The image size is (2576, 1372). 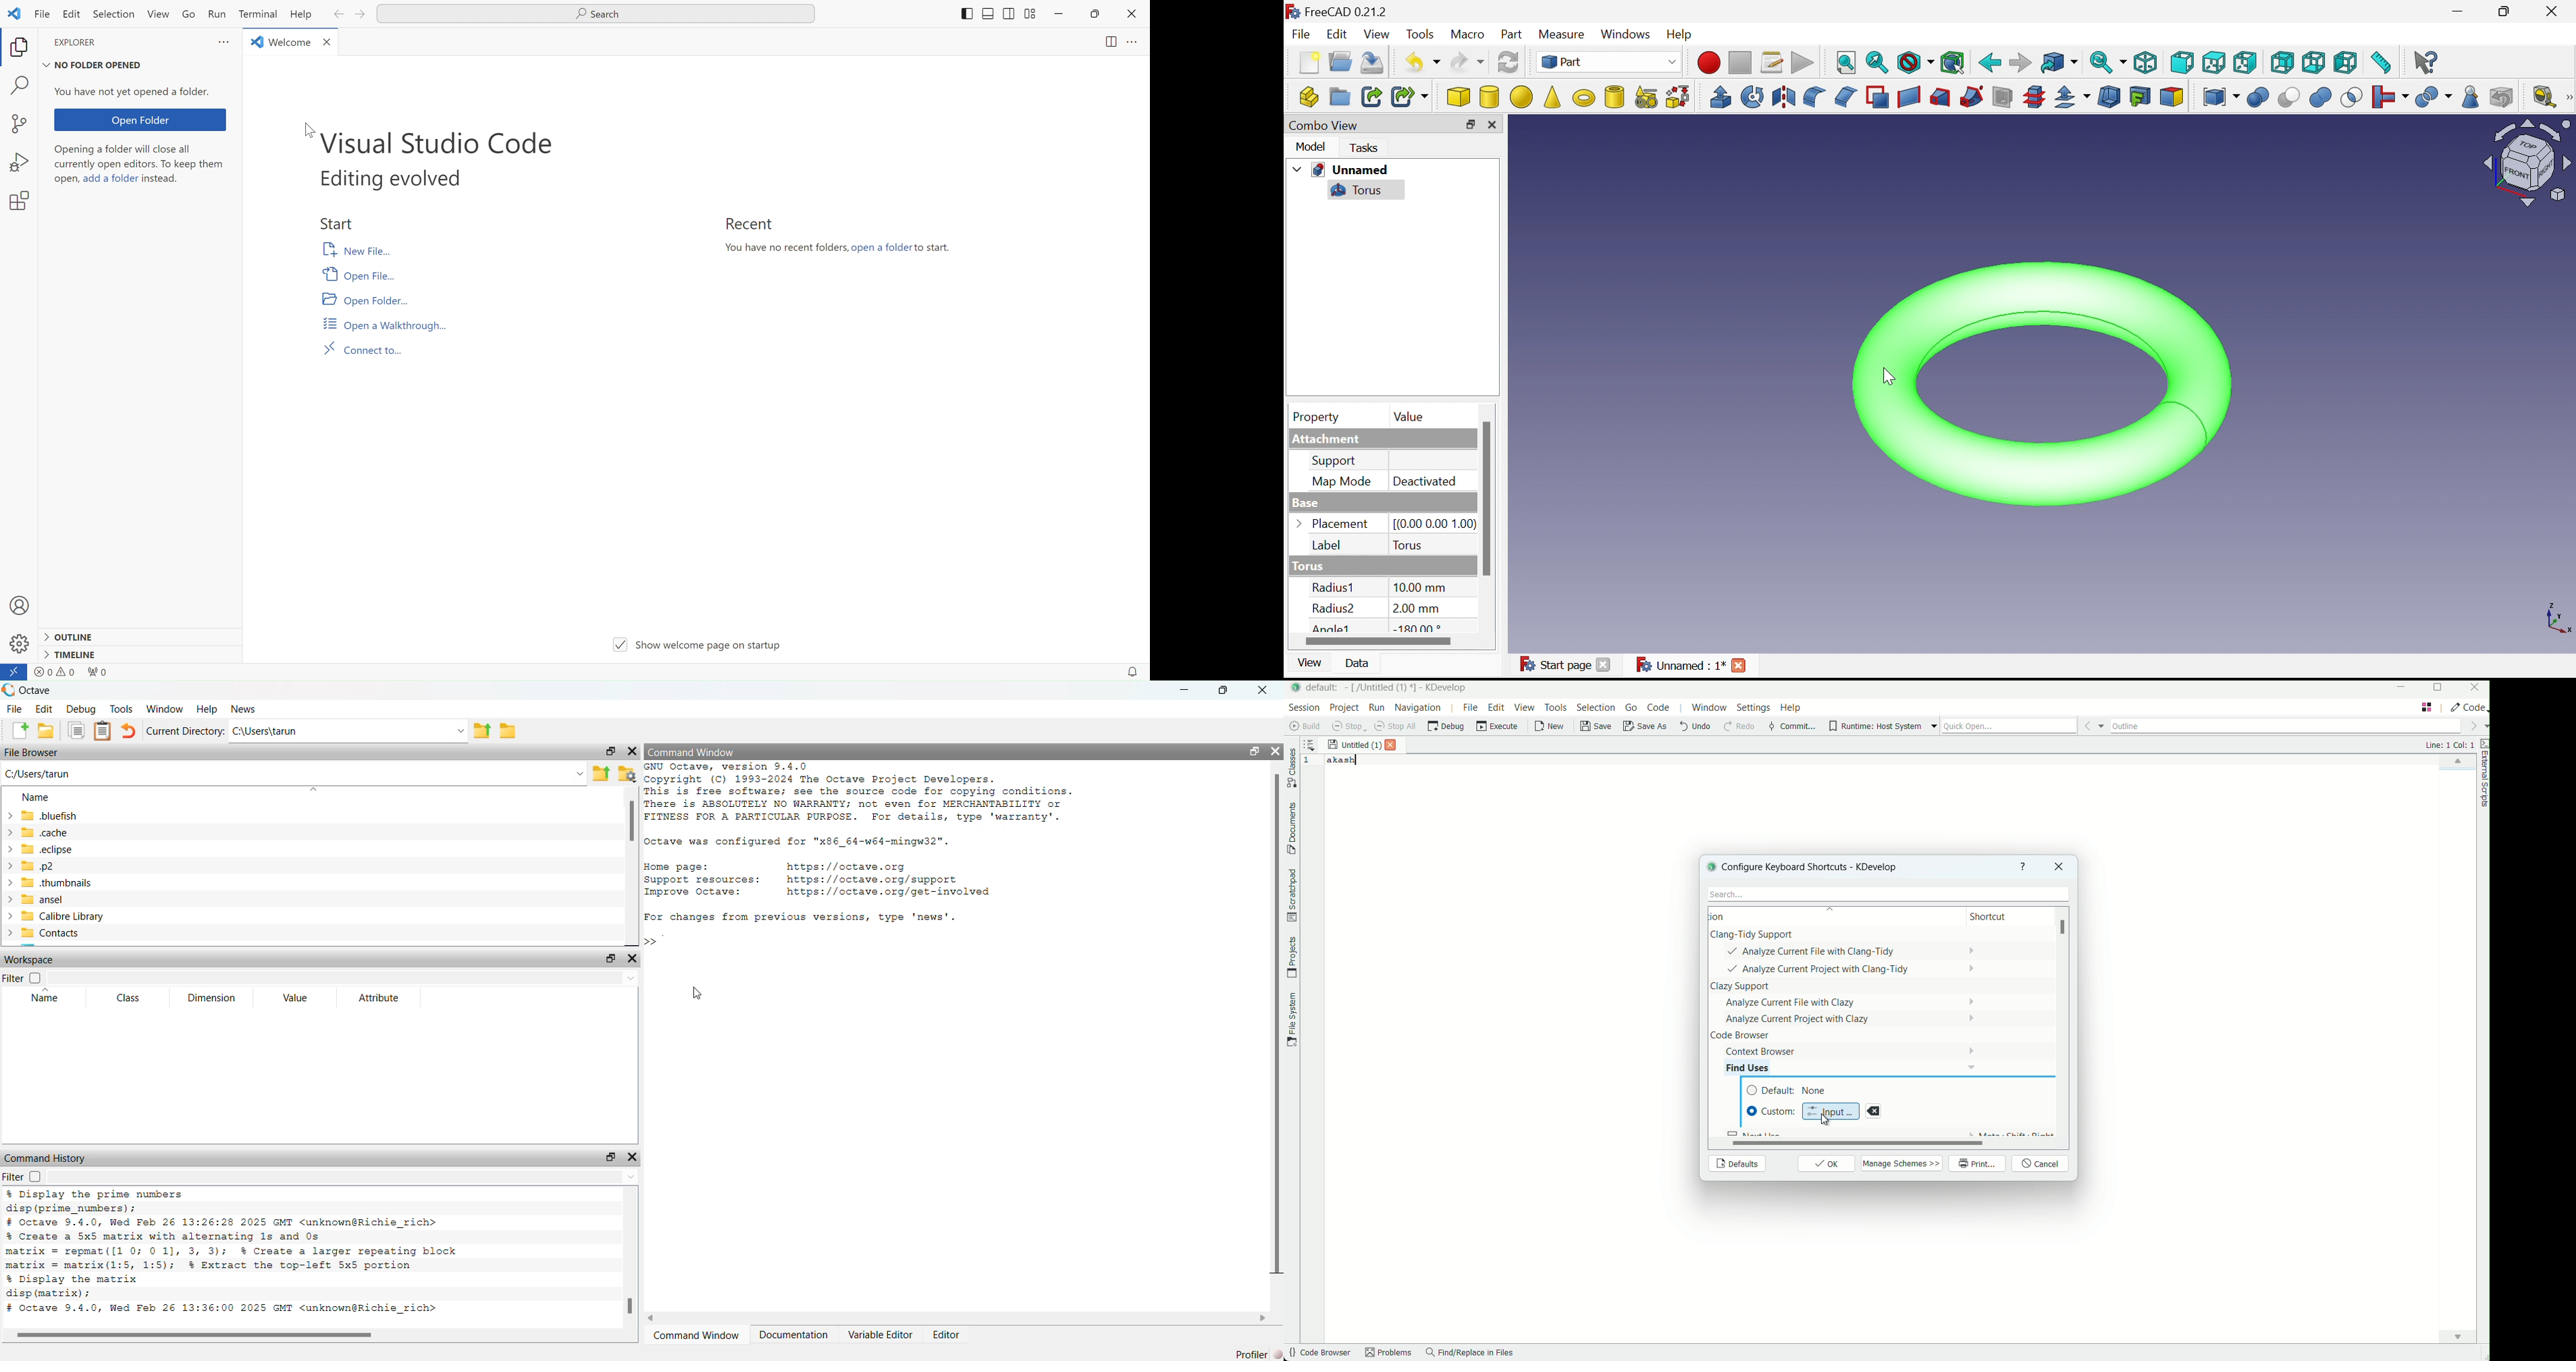 What do you see at coordinates (2004, 97) in the screenshot?
I see `Section` at bounding box center [2004, 97].